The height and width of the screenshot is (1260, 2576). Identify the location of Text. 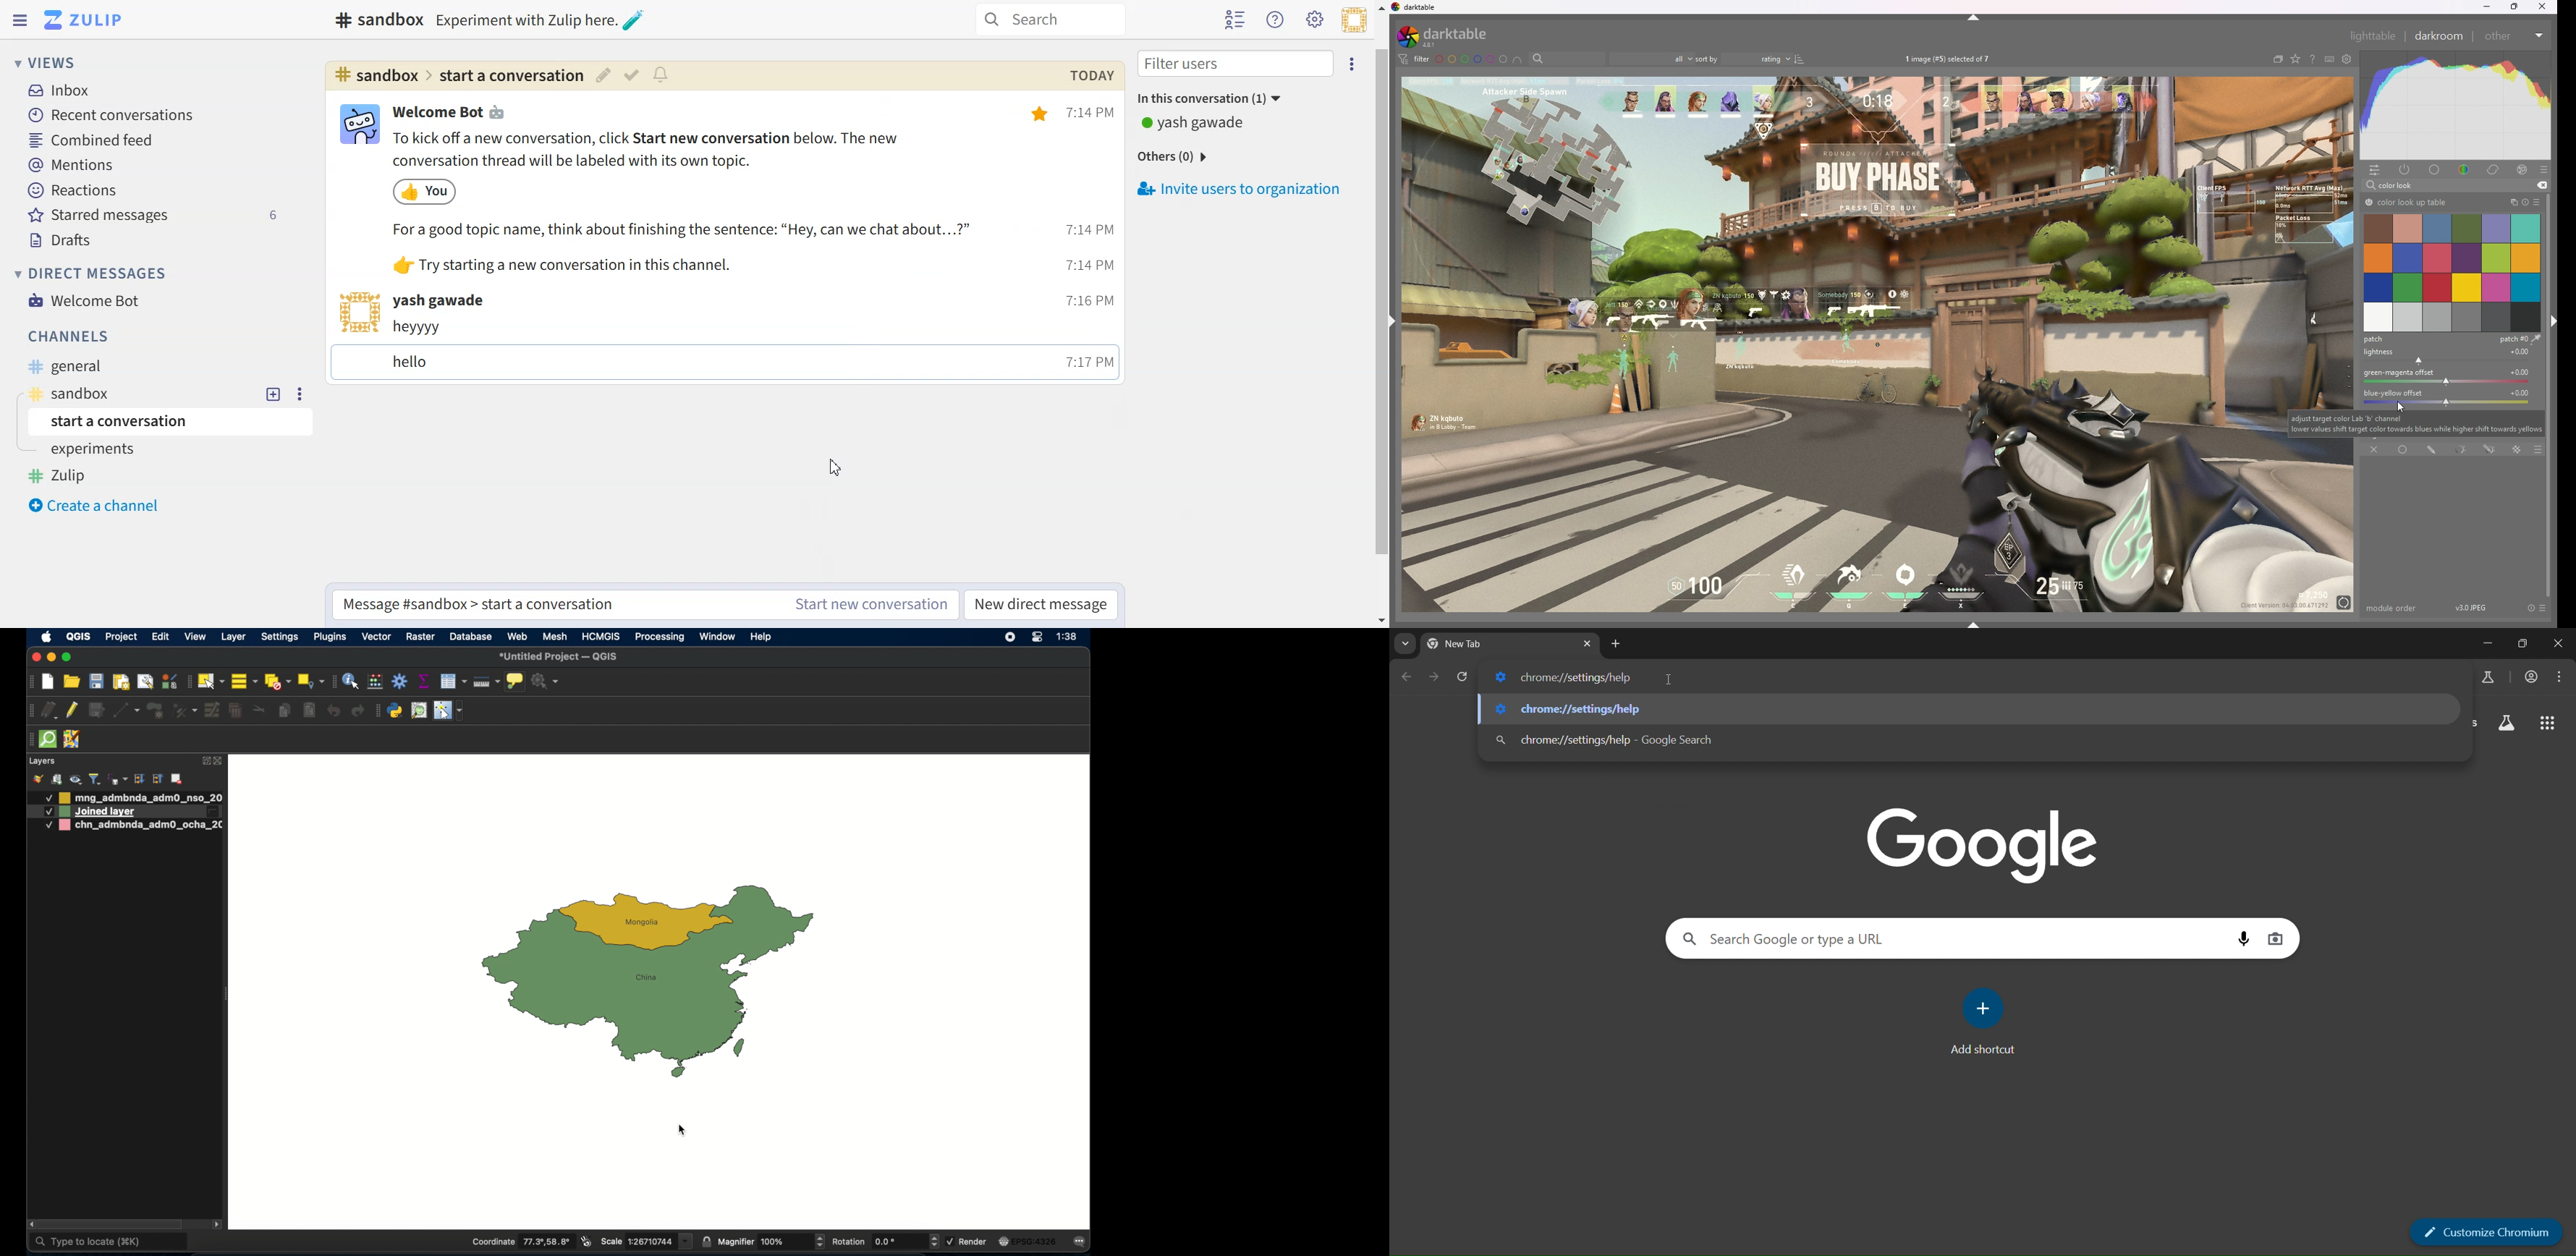
(711, 351).